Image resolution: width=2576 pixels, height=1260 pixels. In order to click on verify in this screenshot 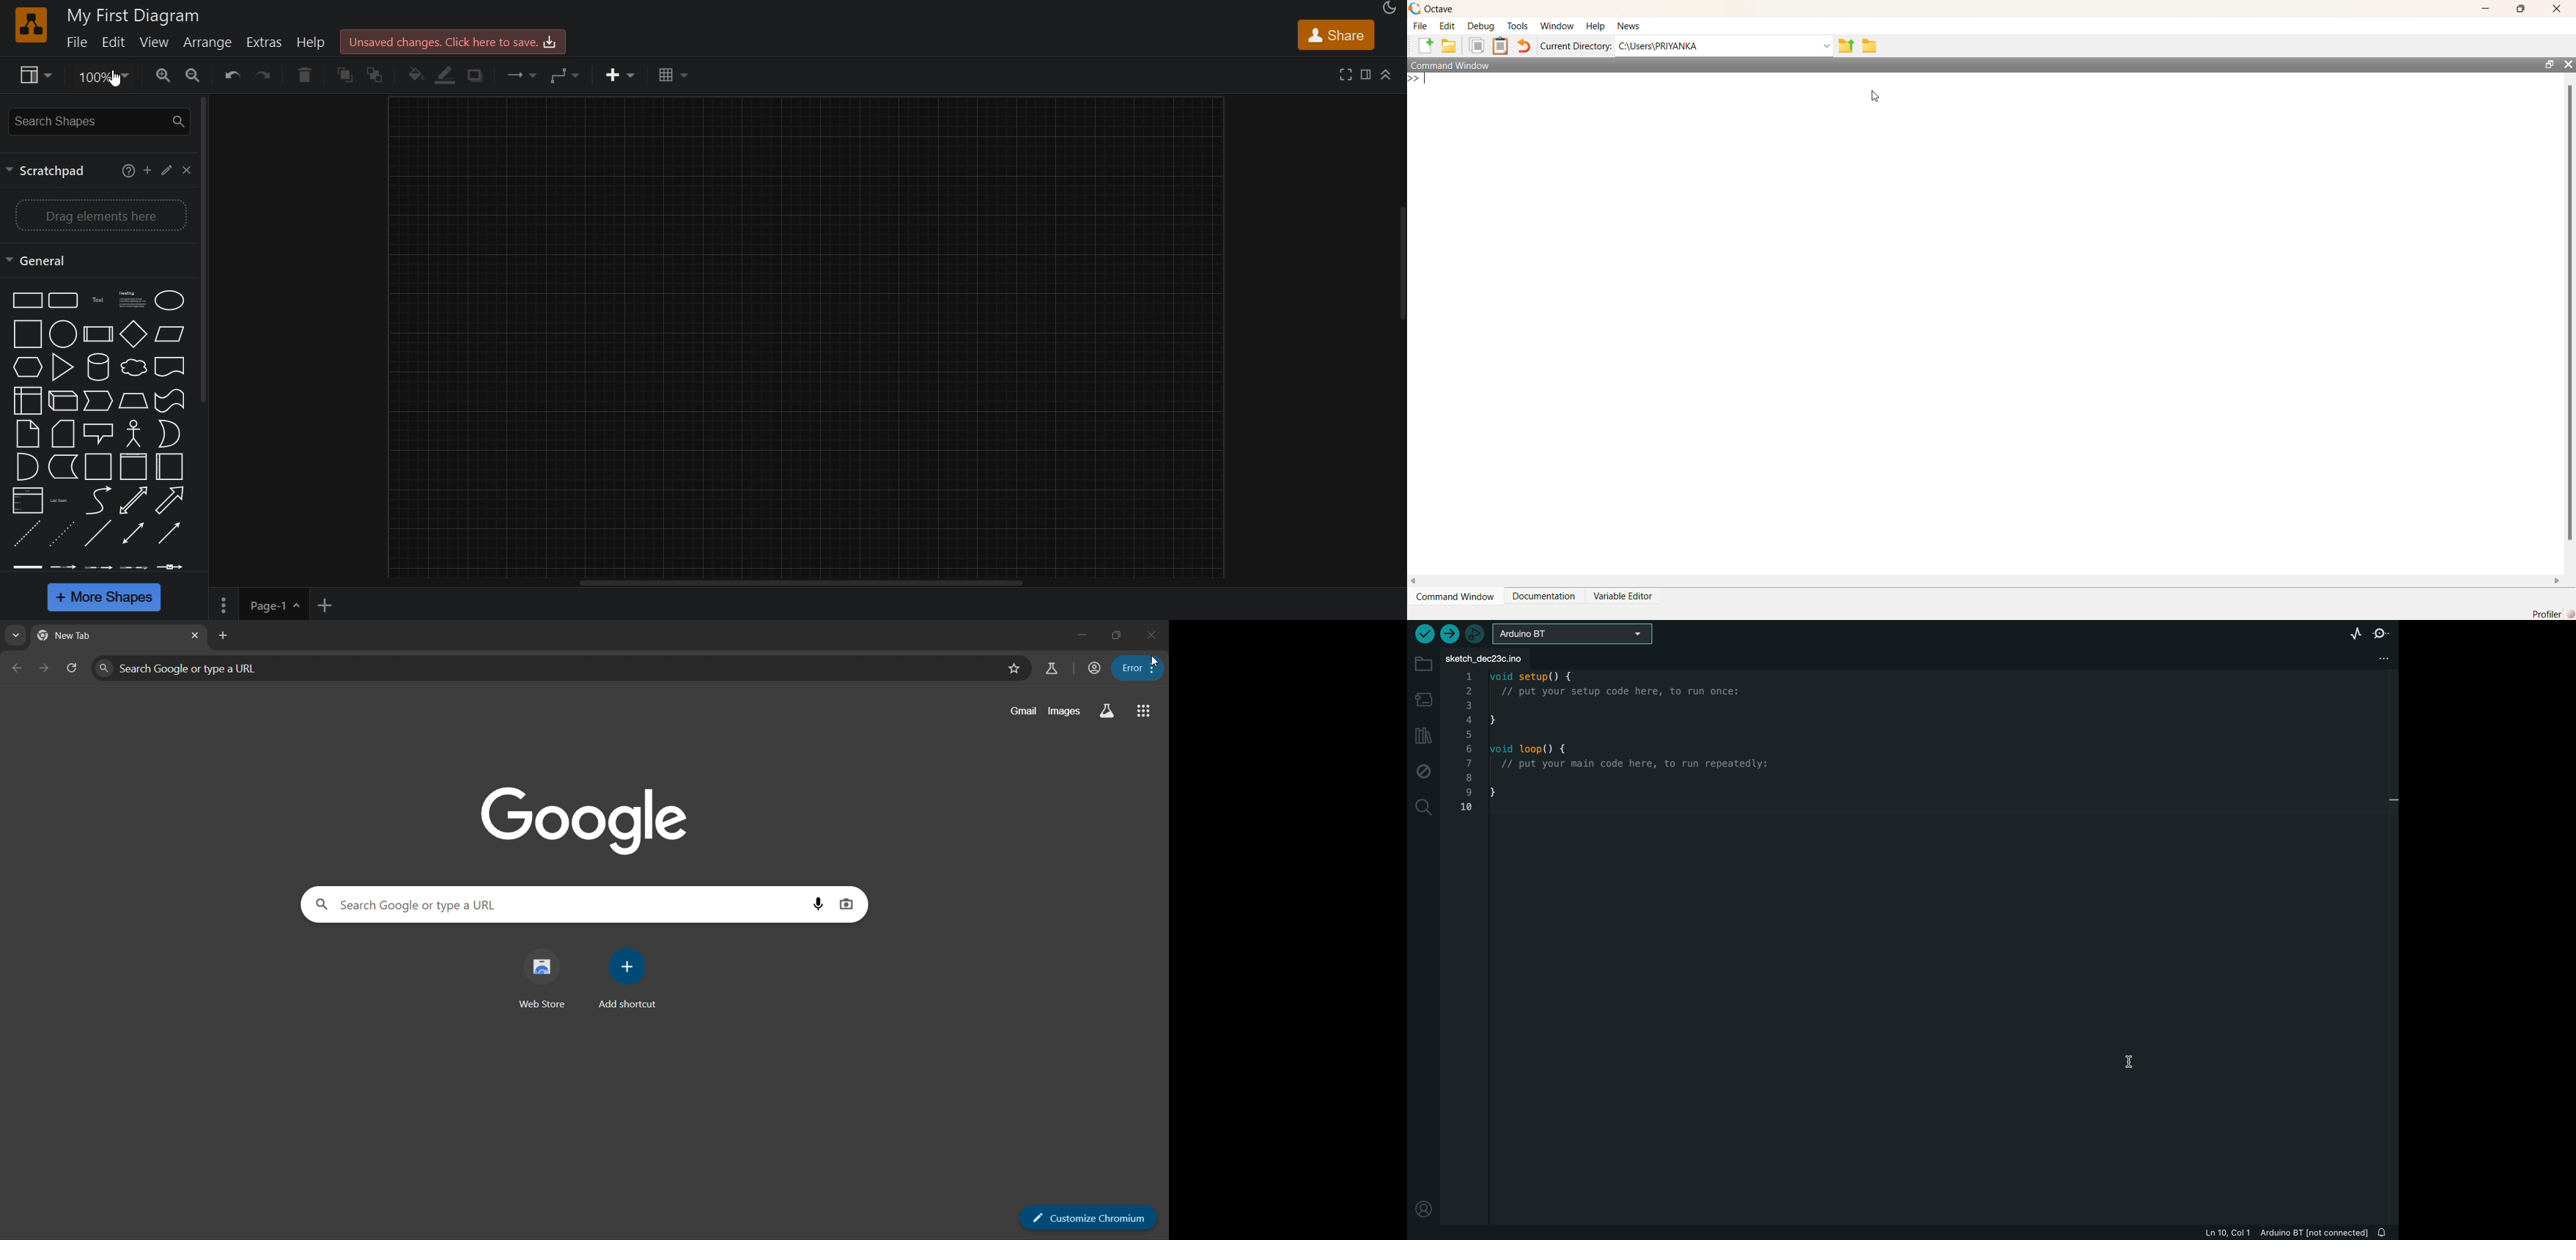, I will do `click(1425, 634)`.